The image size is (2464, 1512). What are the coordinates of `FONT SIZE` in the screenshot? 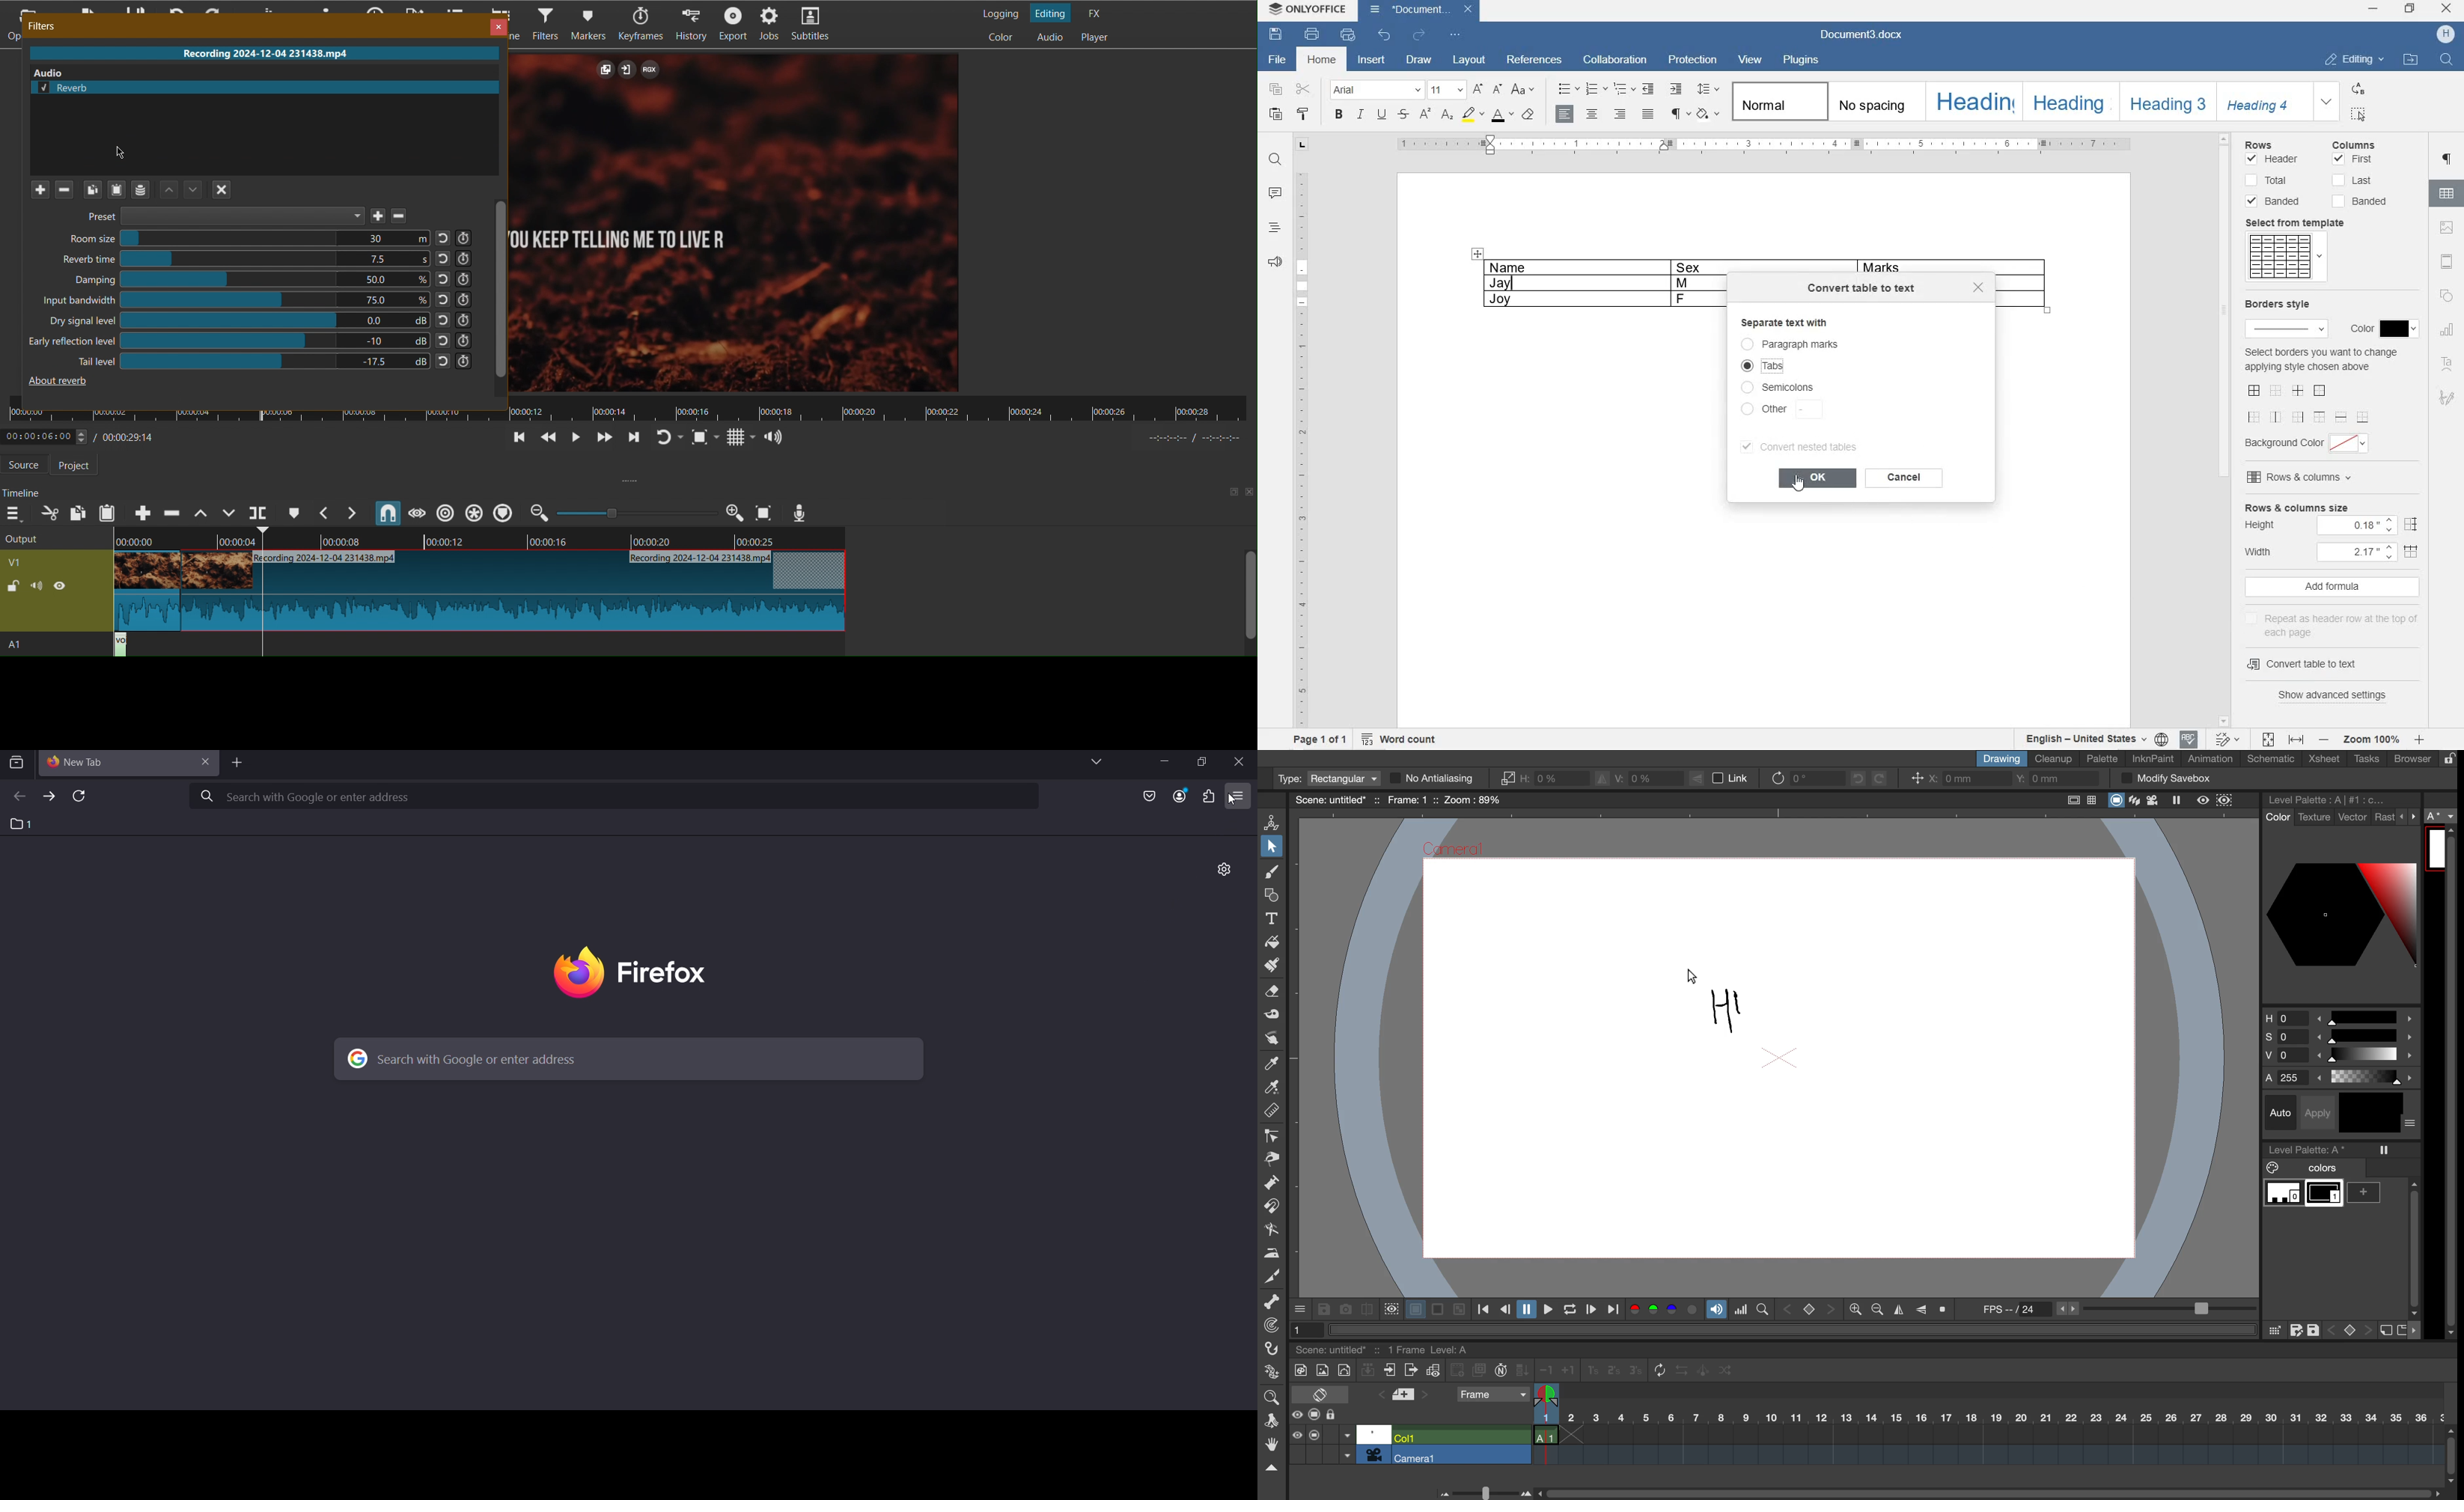 It's located at (1448, 90).